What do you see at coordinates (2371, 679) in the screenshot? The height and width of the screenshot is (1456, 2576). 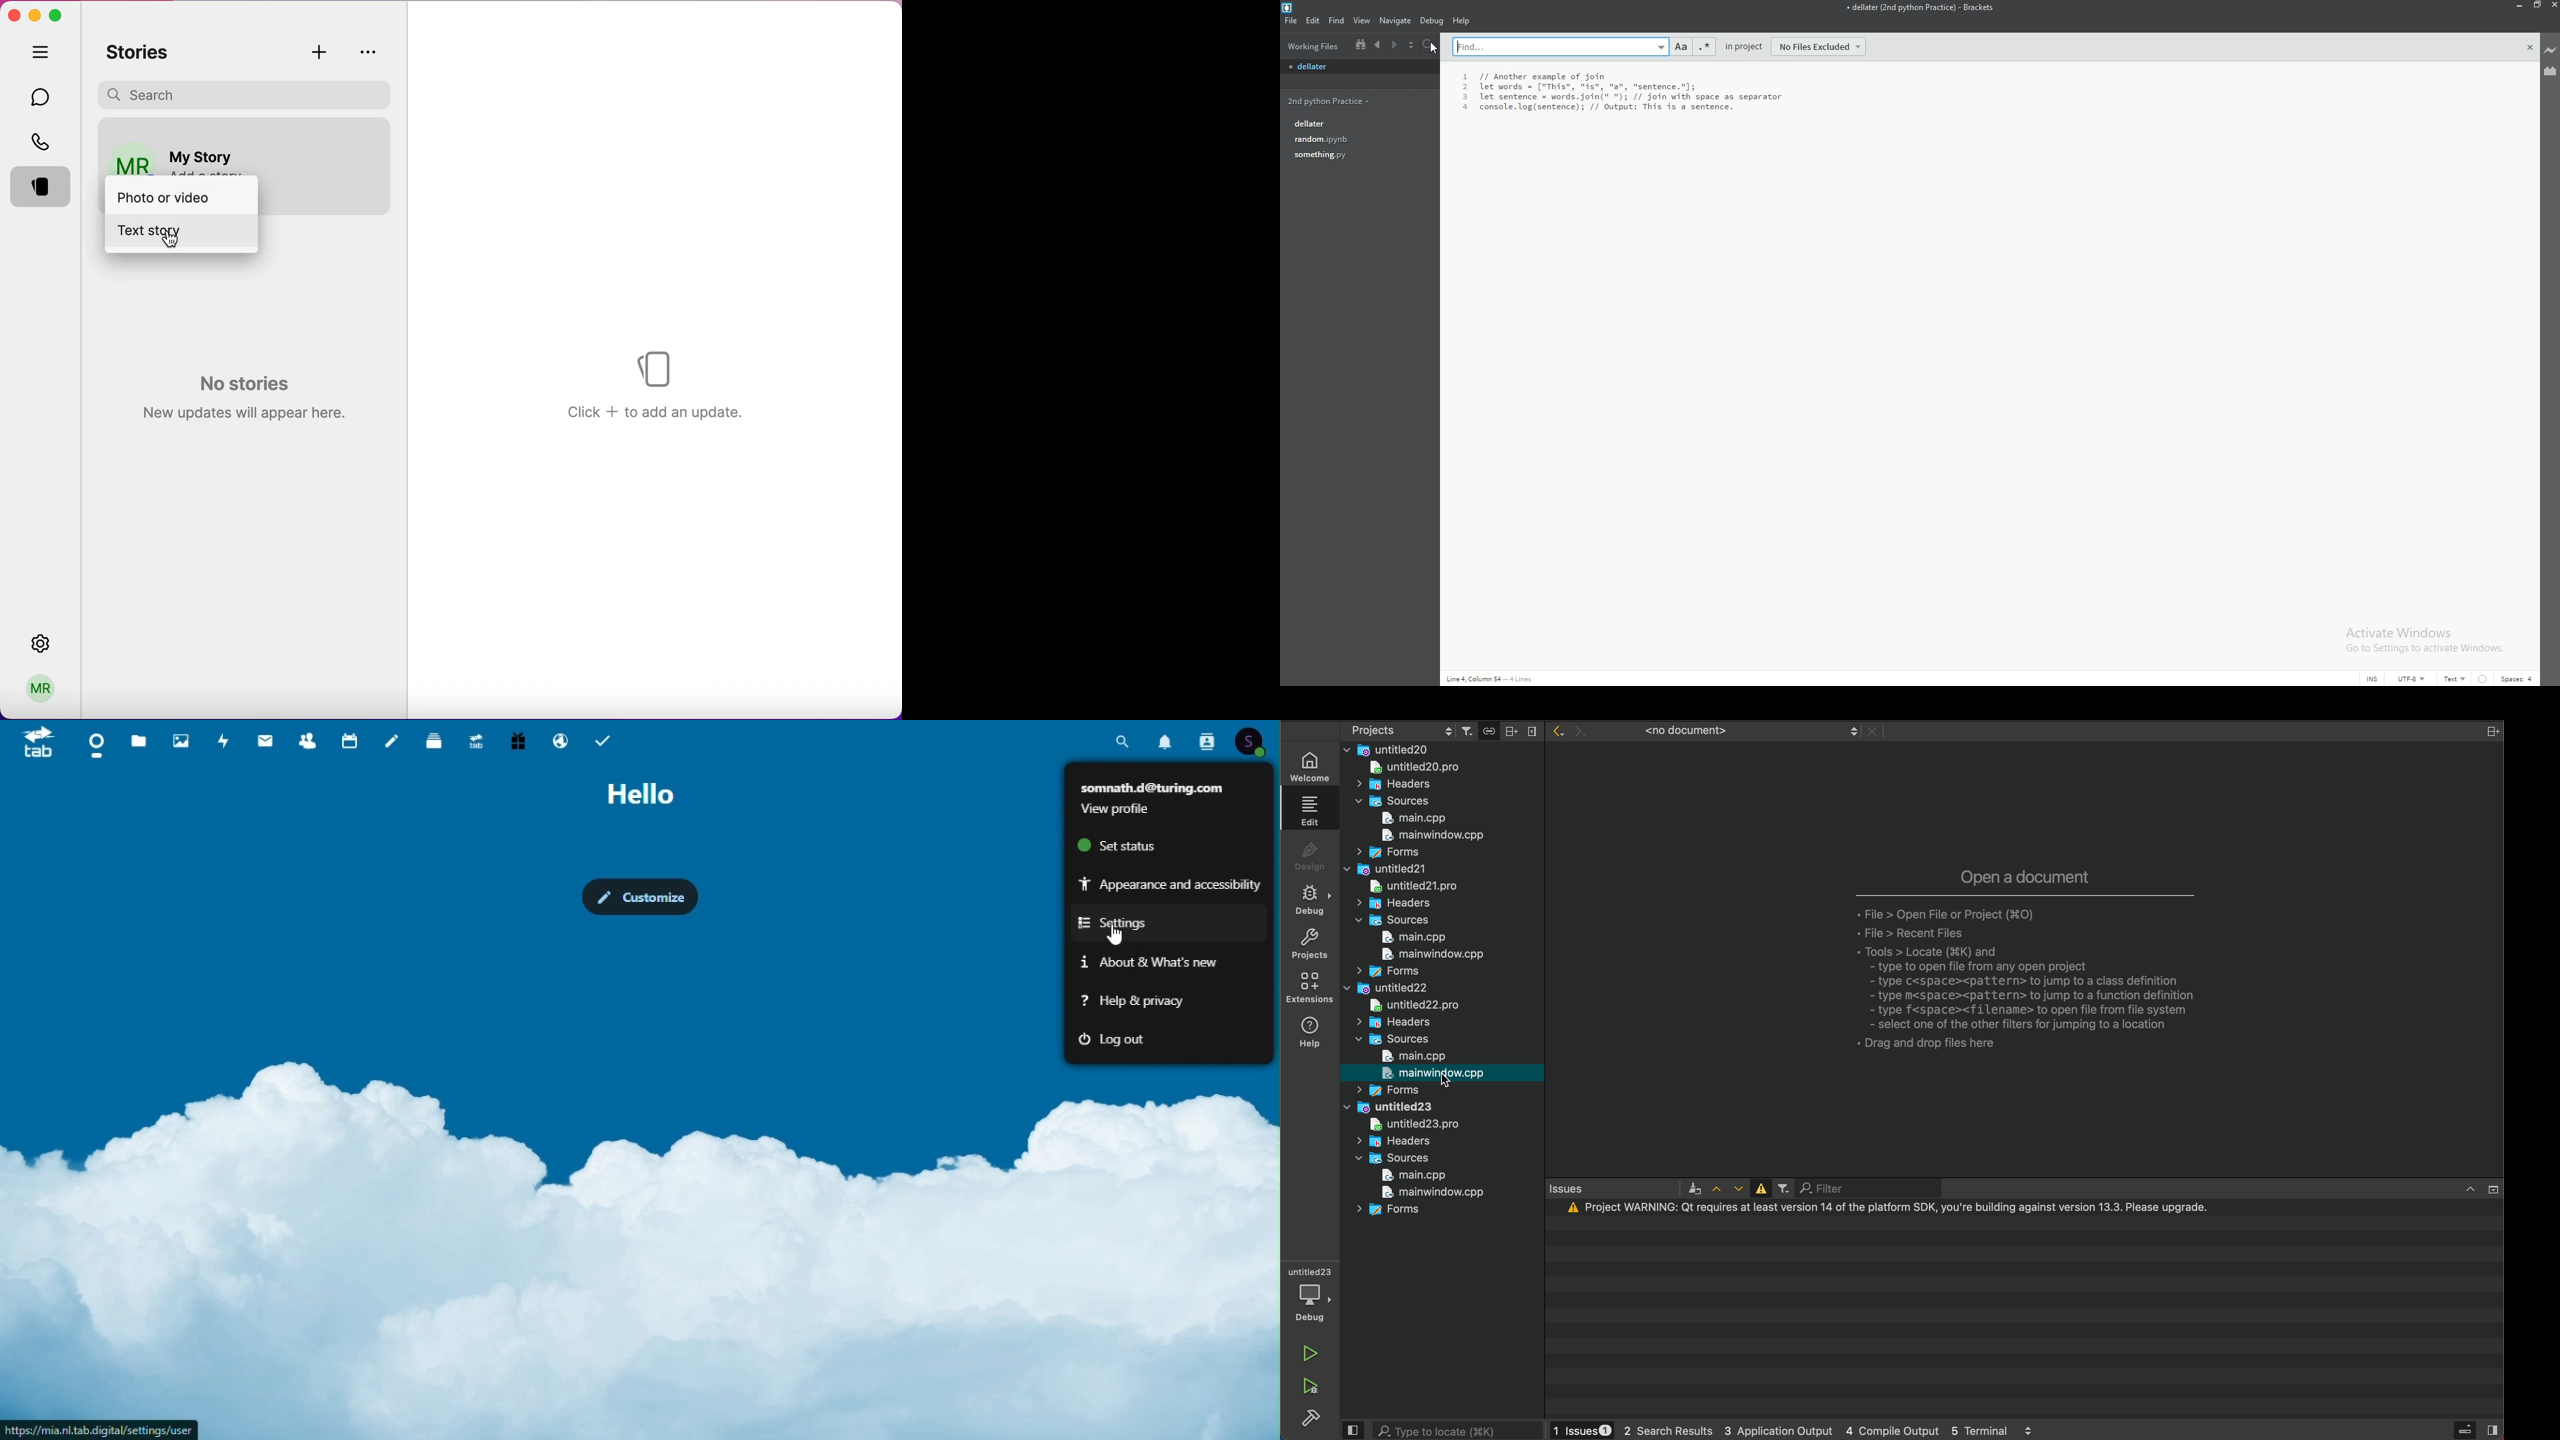 I see `cursor mode` at bounding box center [2371, 679].